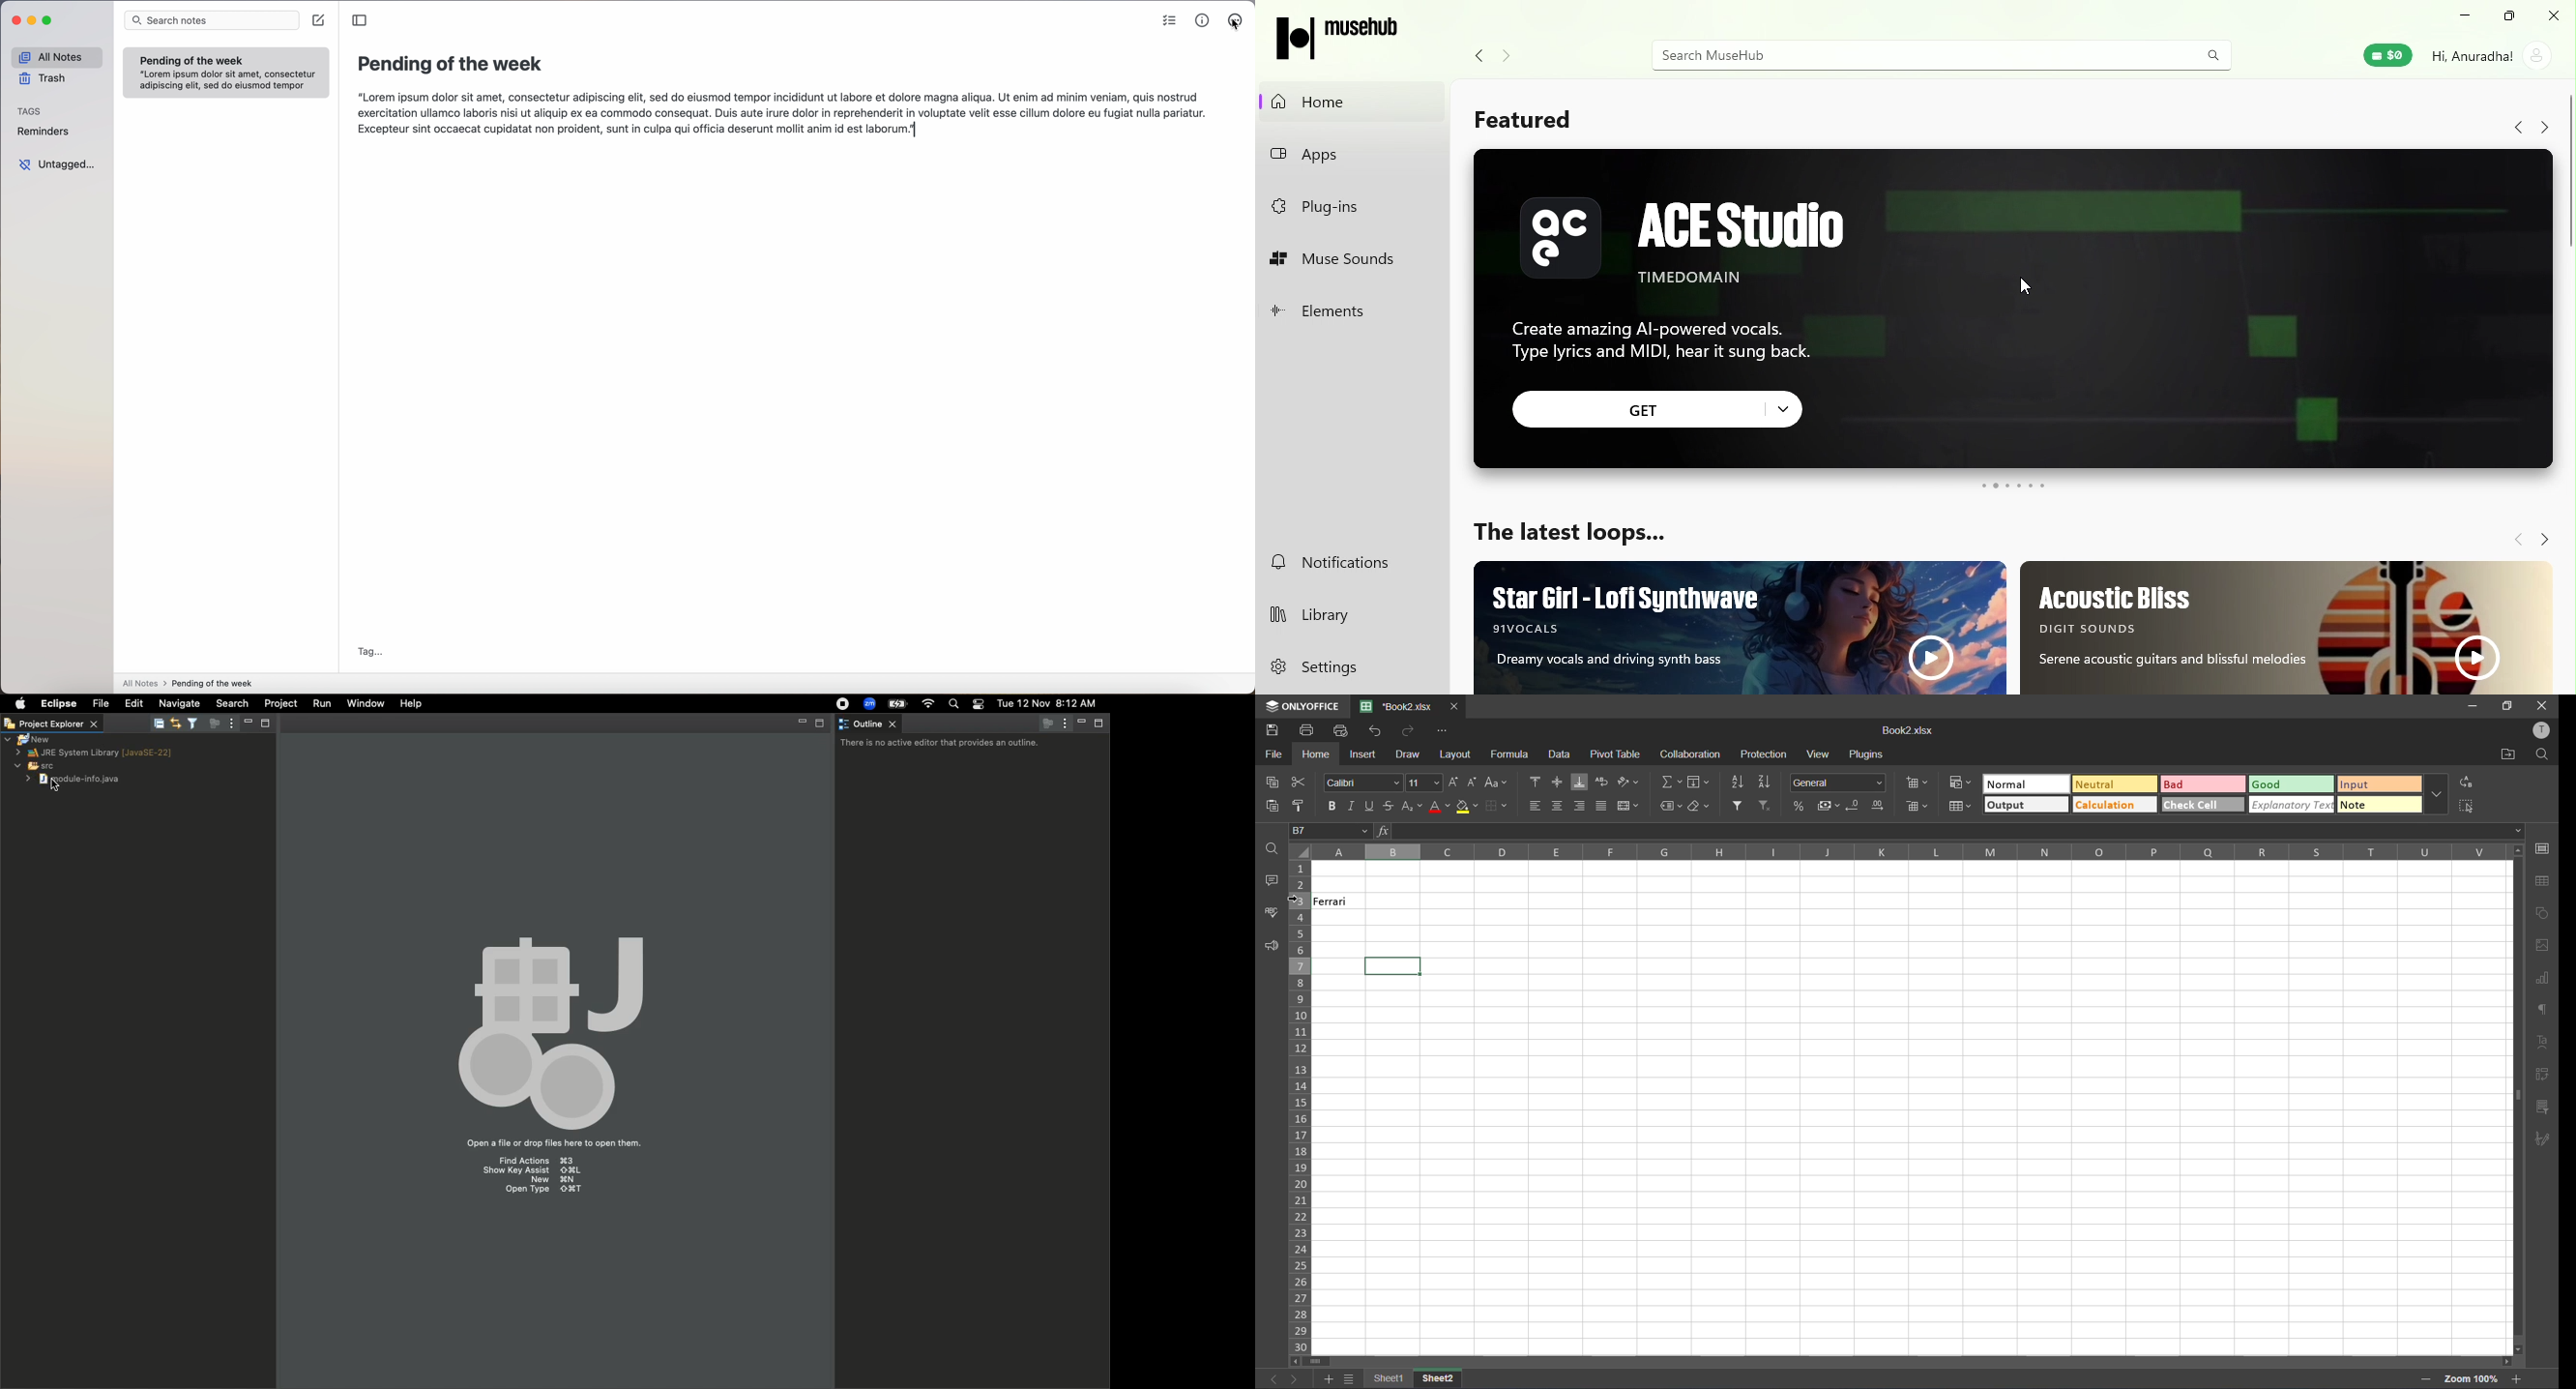 This screenshot has height=1400, width=2576. I want to click on view, so click(1817, 754).